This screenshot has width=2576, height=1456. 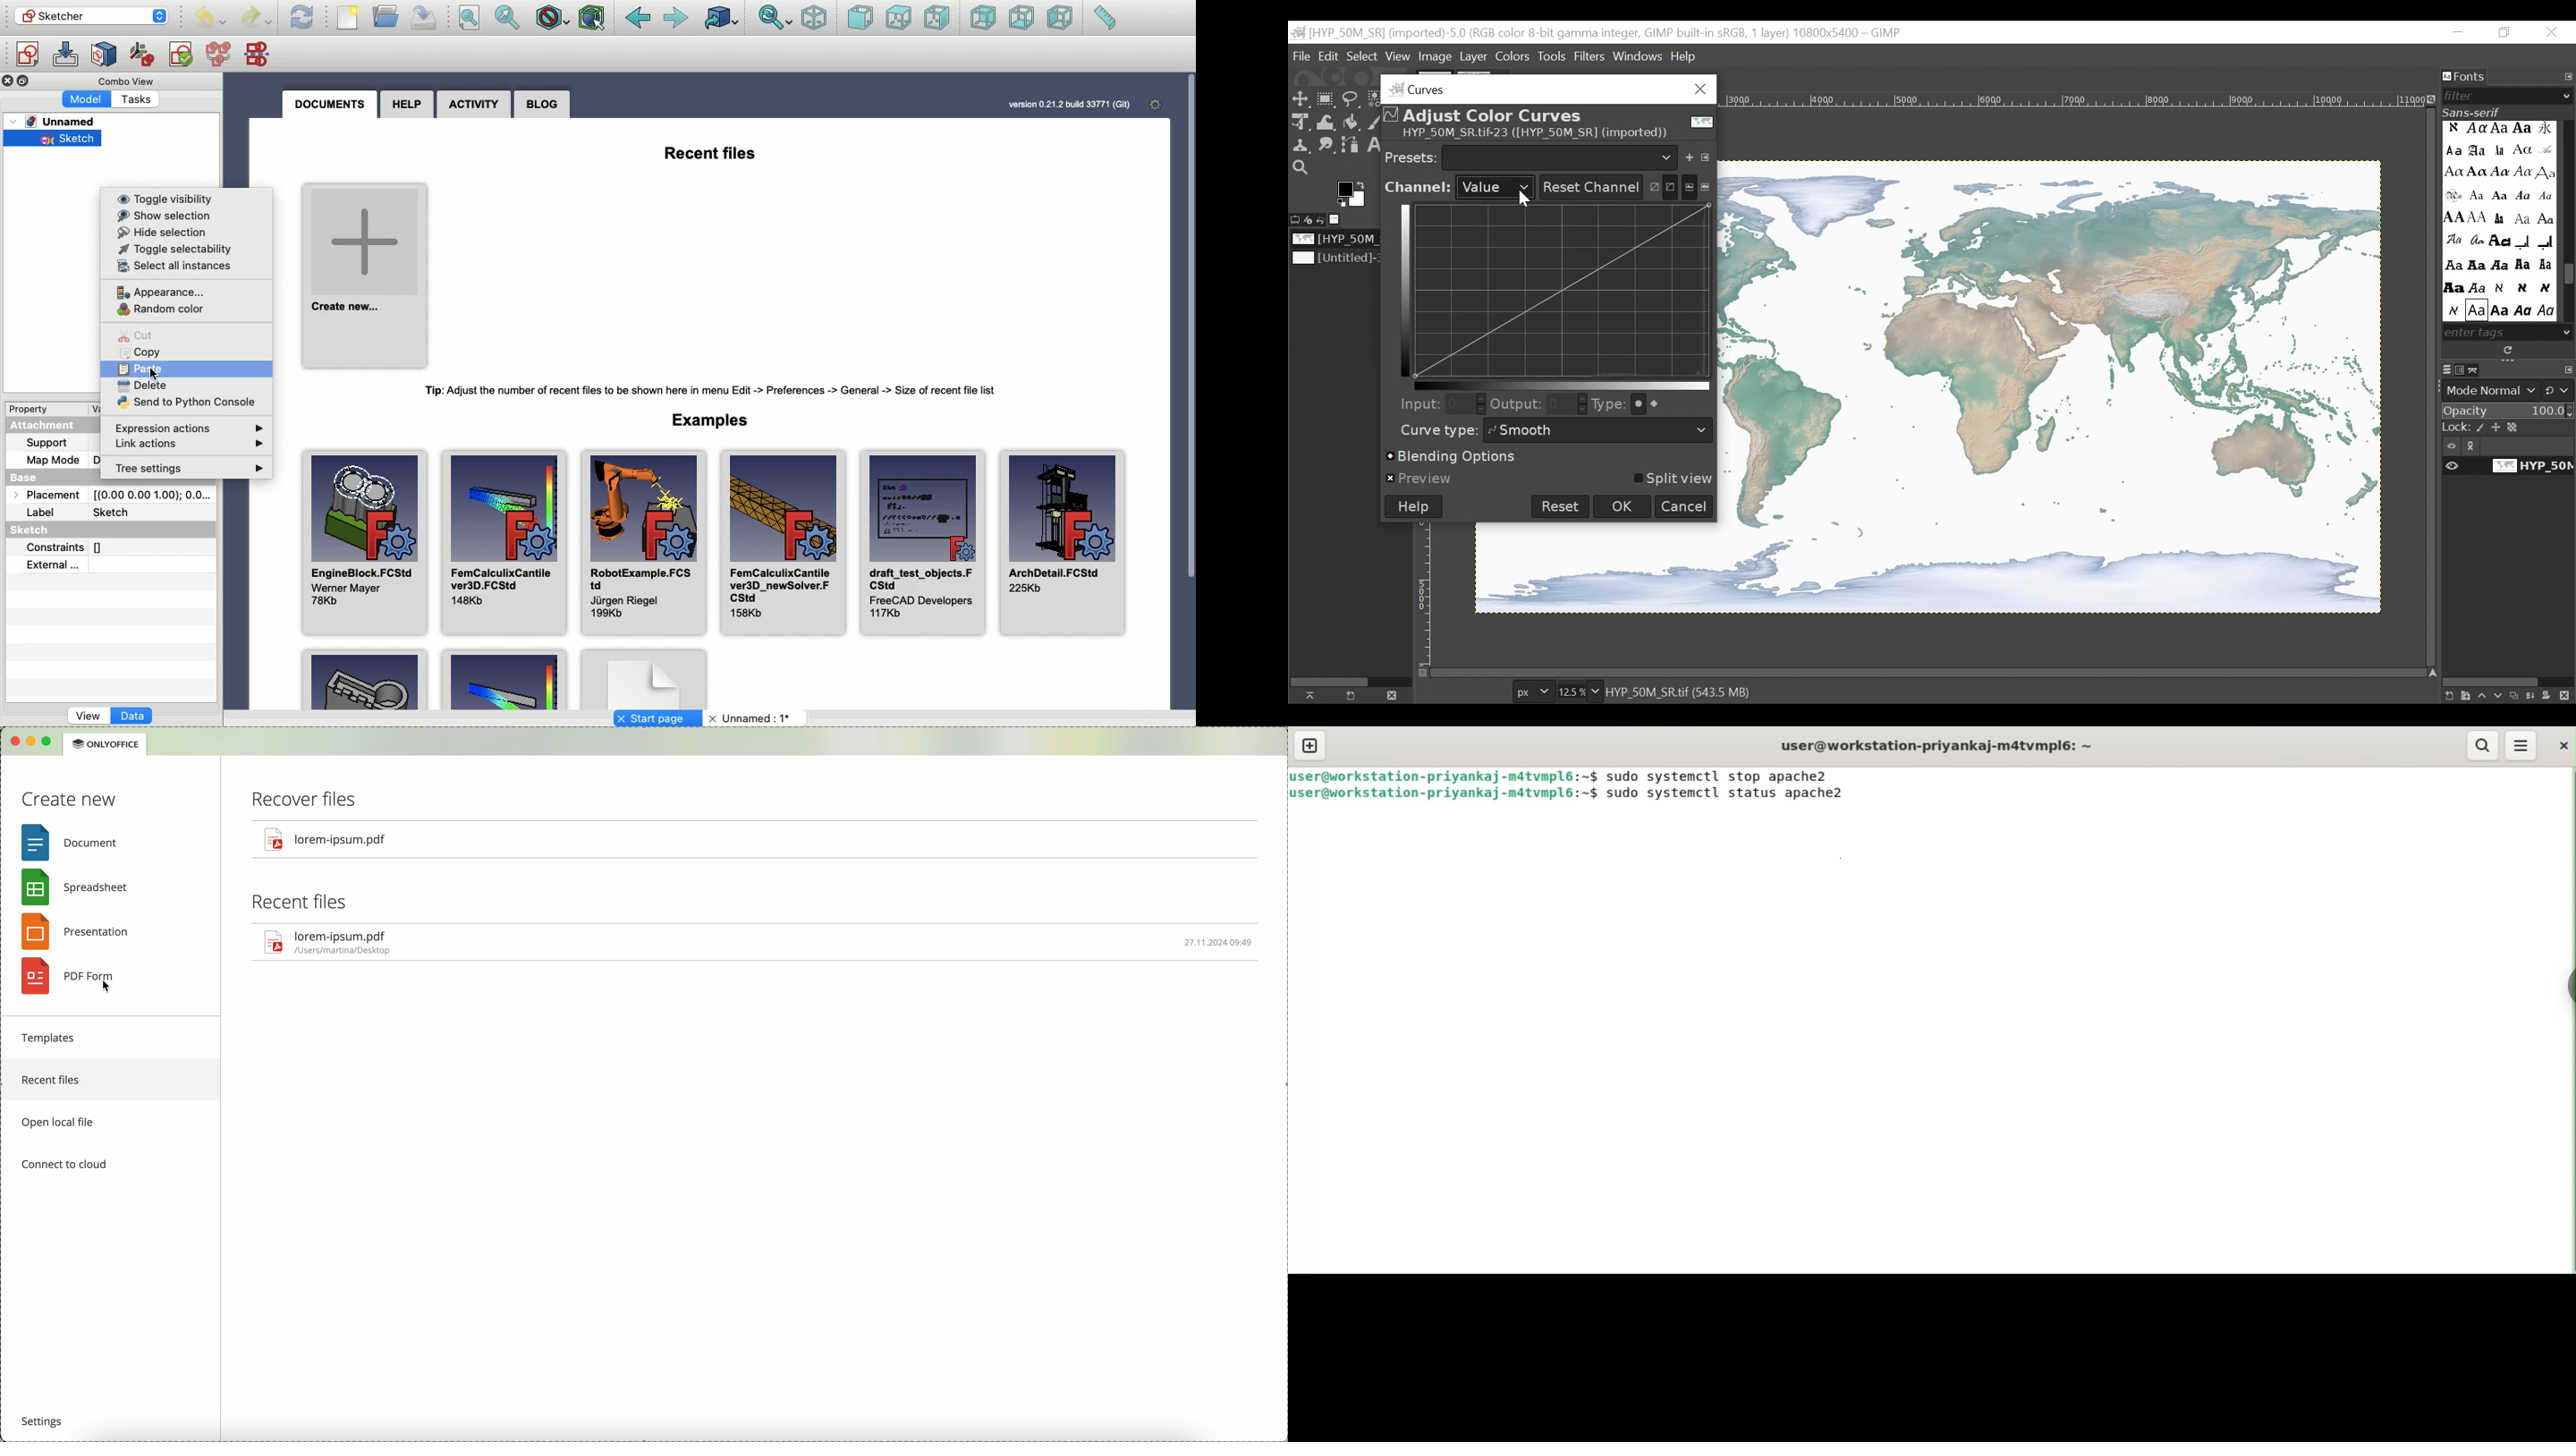 What do you see at coordinates (1327, 123) in the screenshot?
I see `Warp Transform` at bounding box center [1327, 123].